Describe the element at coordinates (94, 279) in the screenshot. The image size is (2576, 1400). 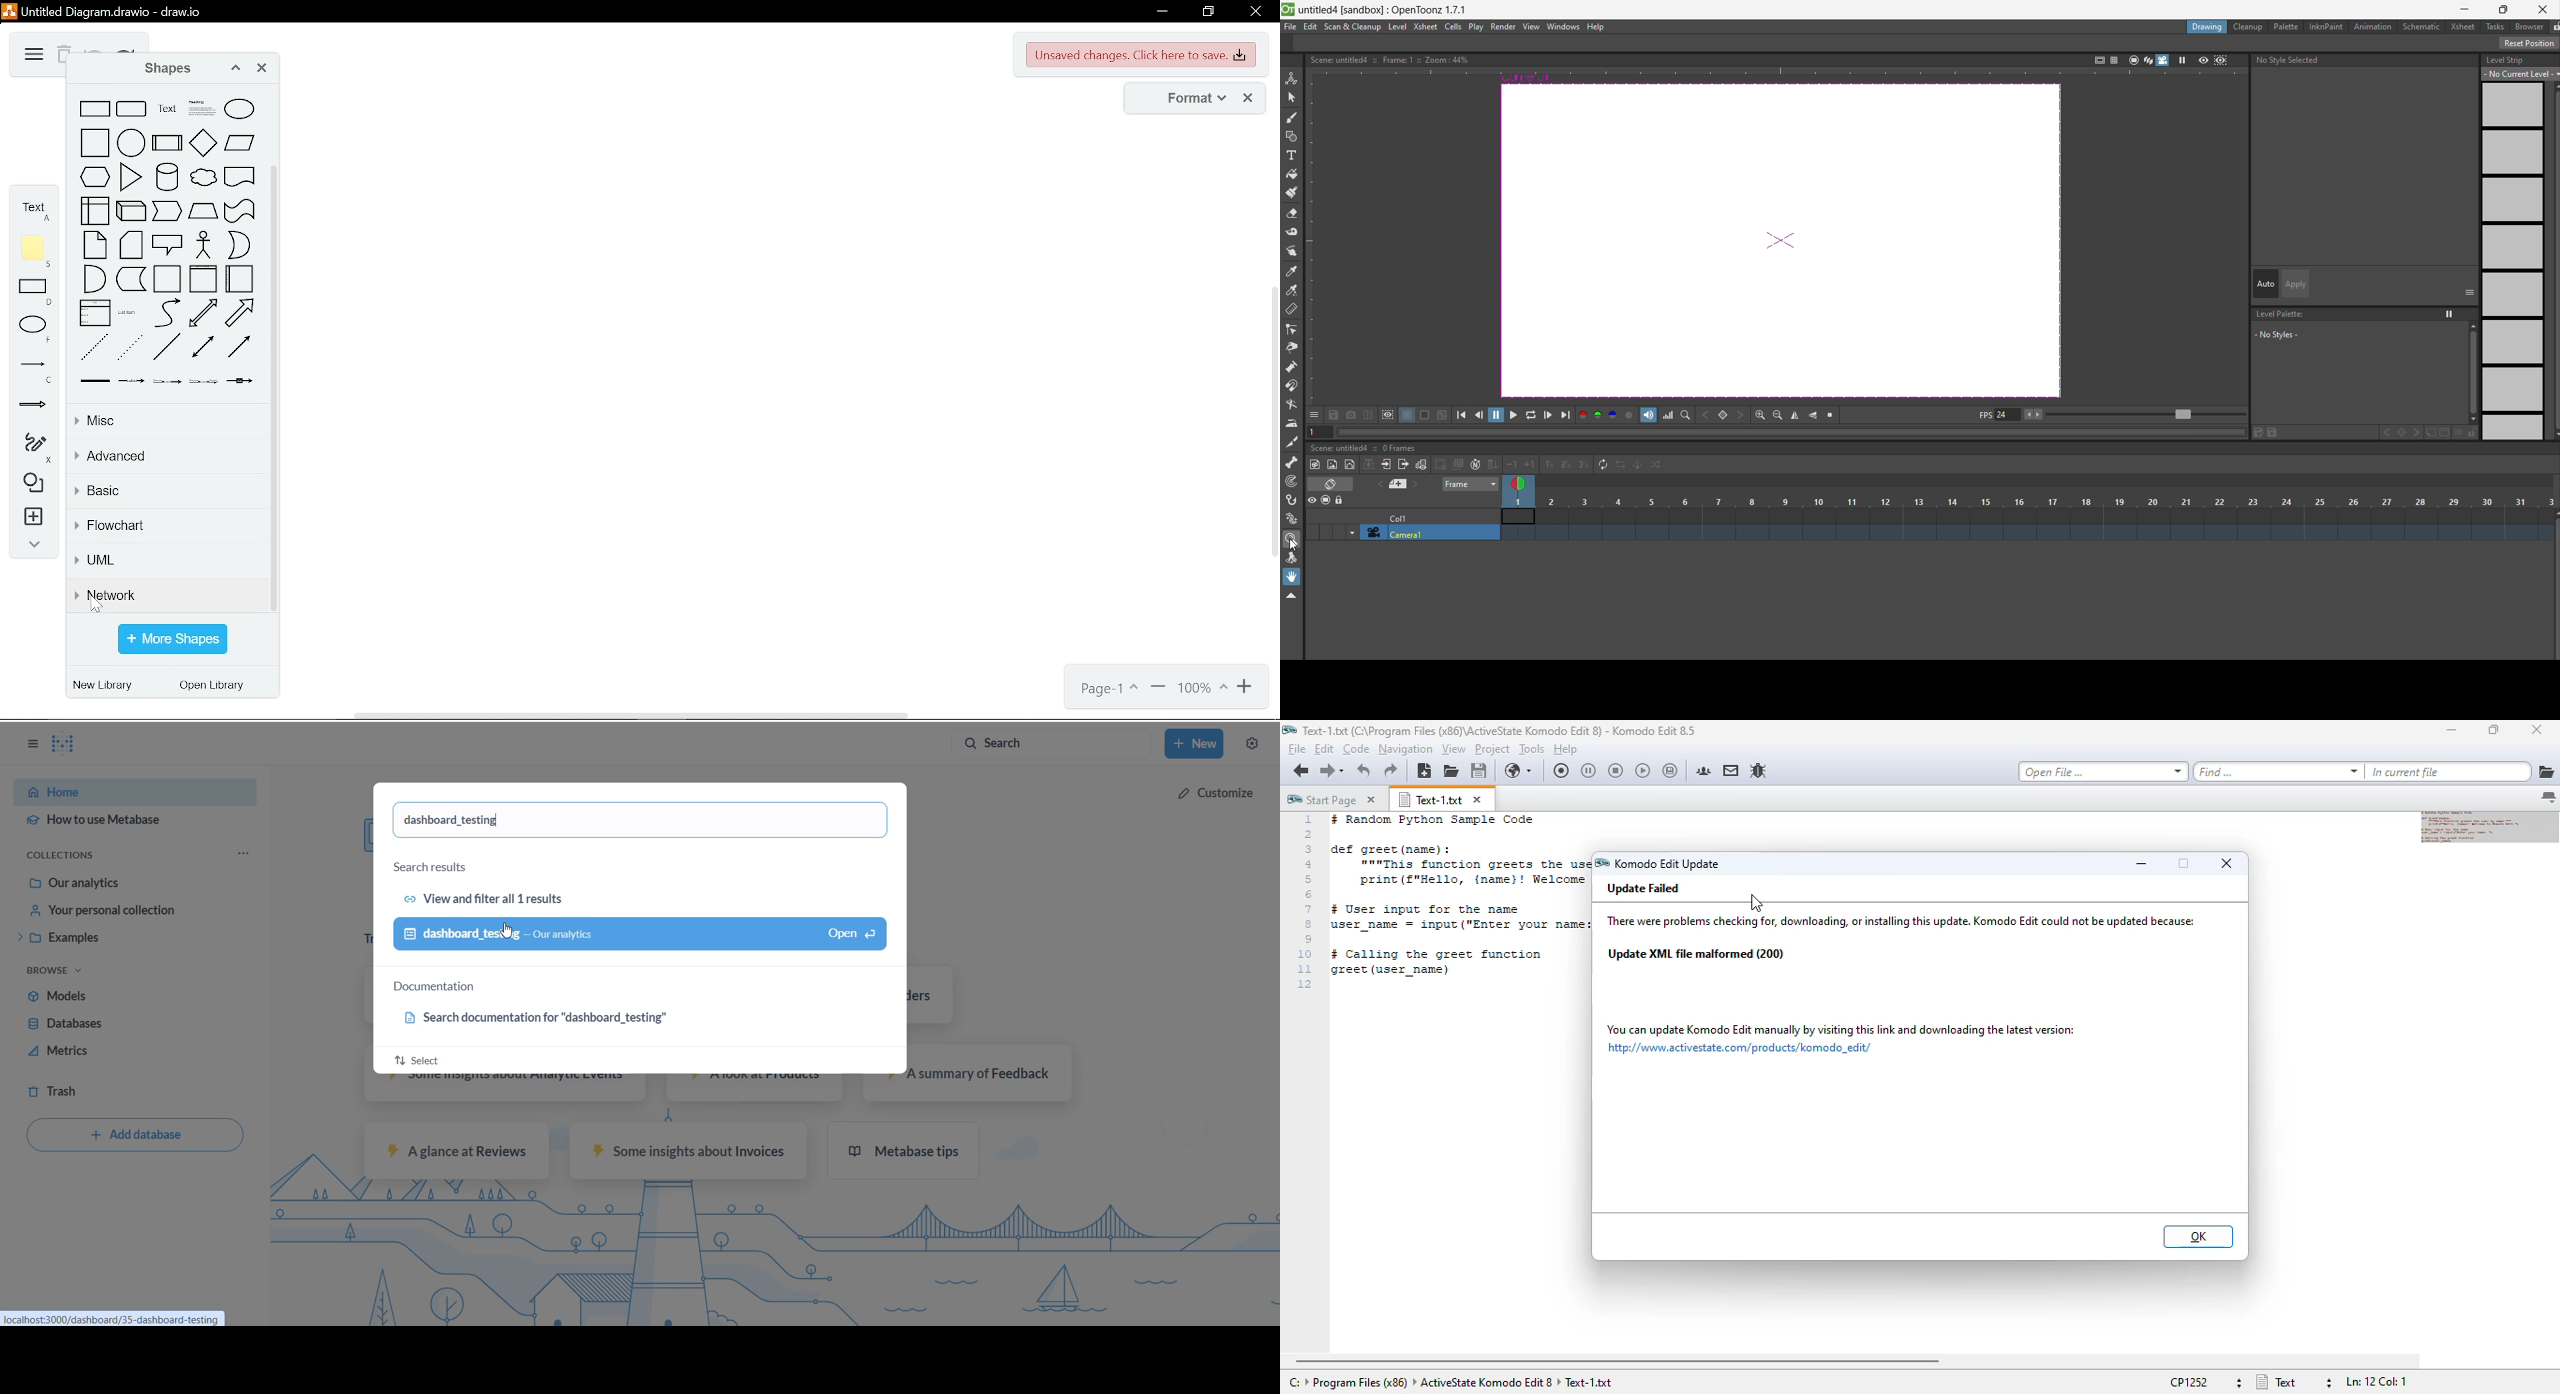
I see `and` at that location.